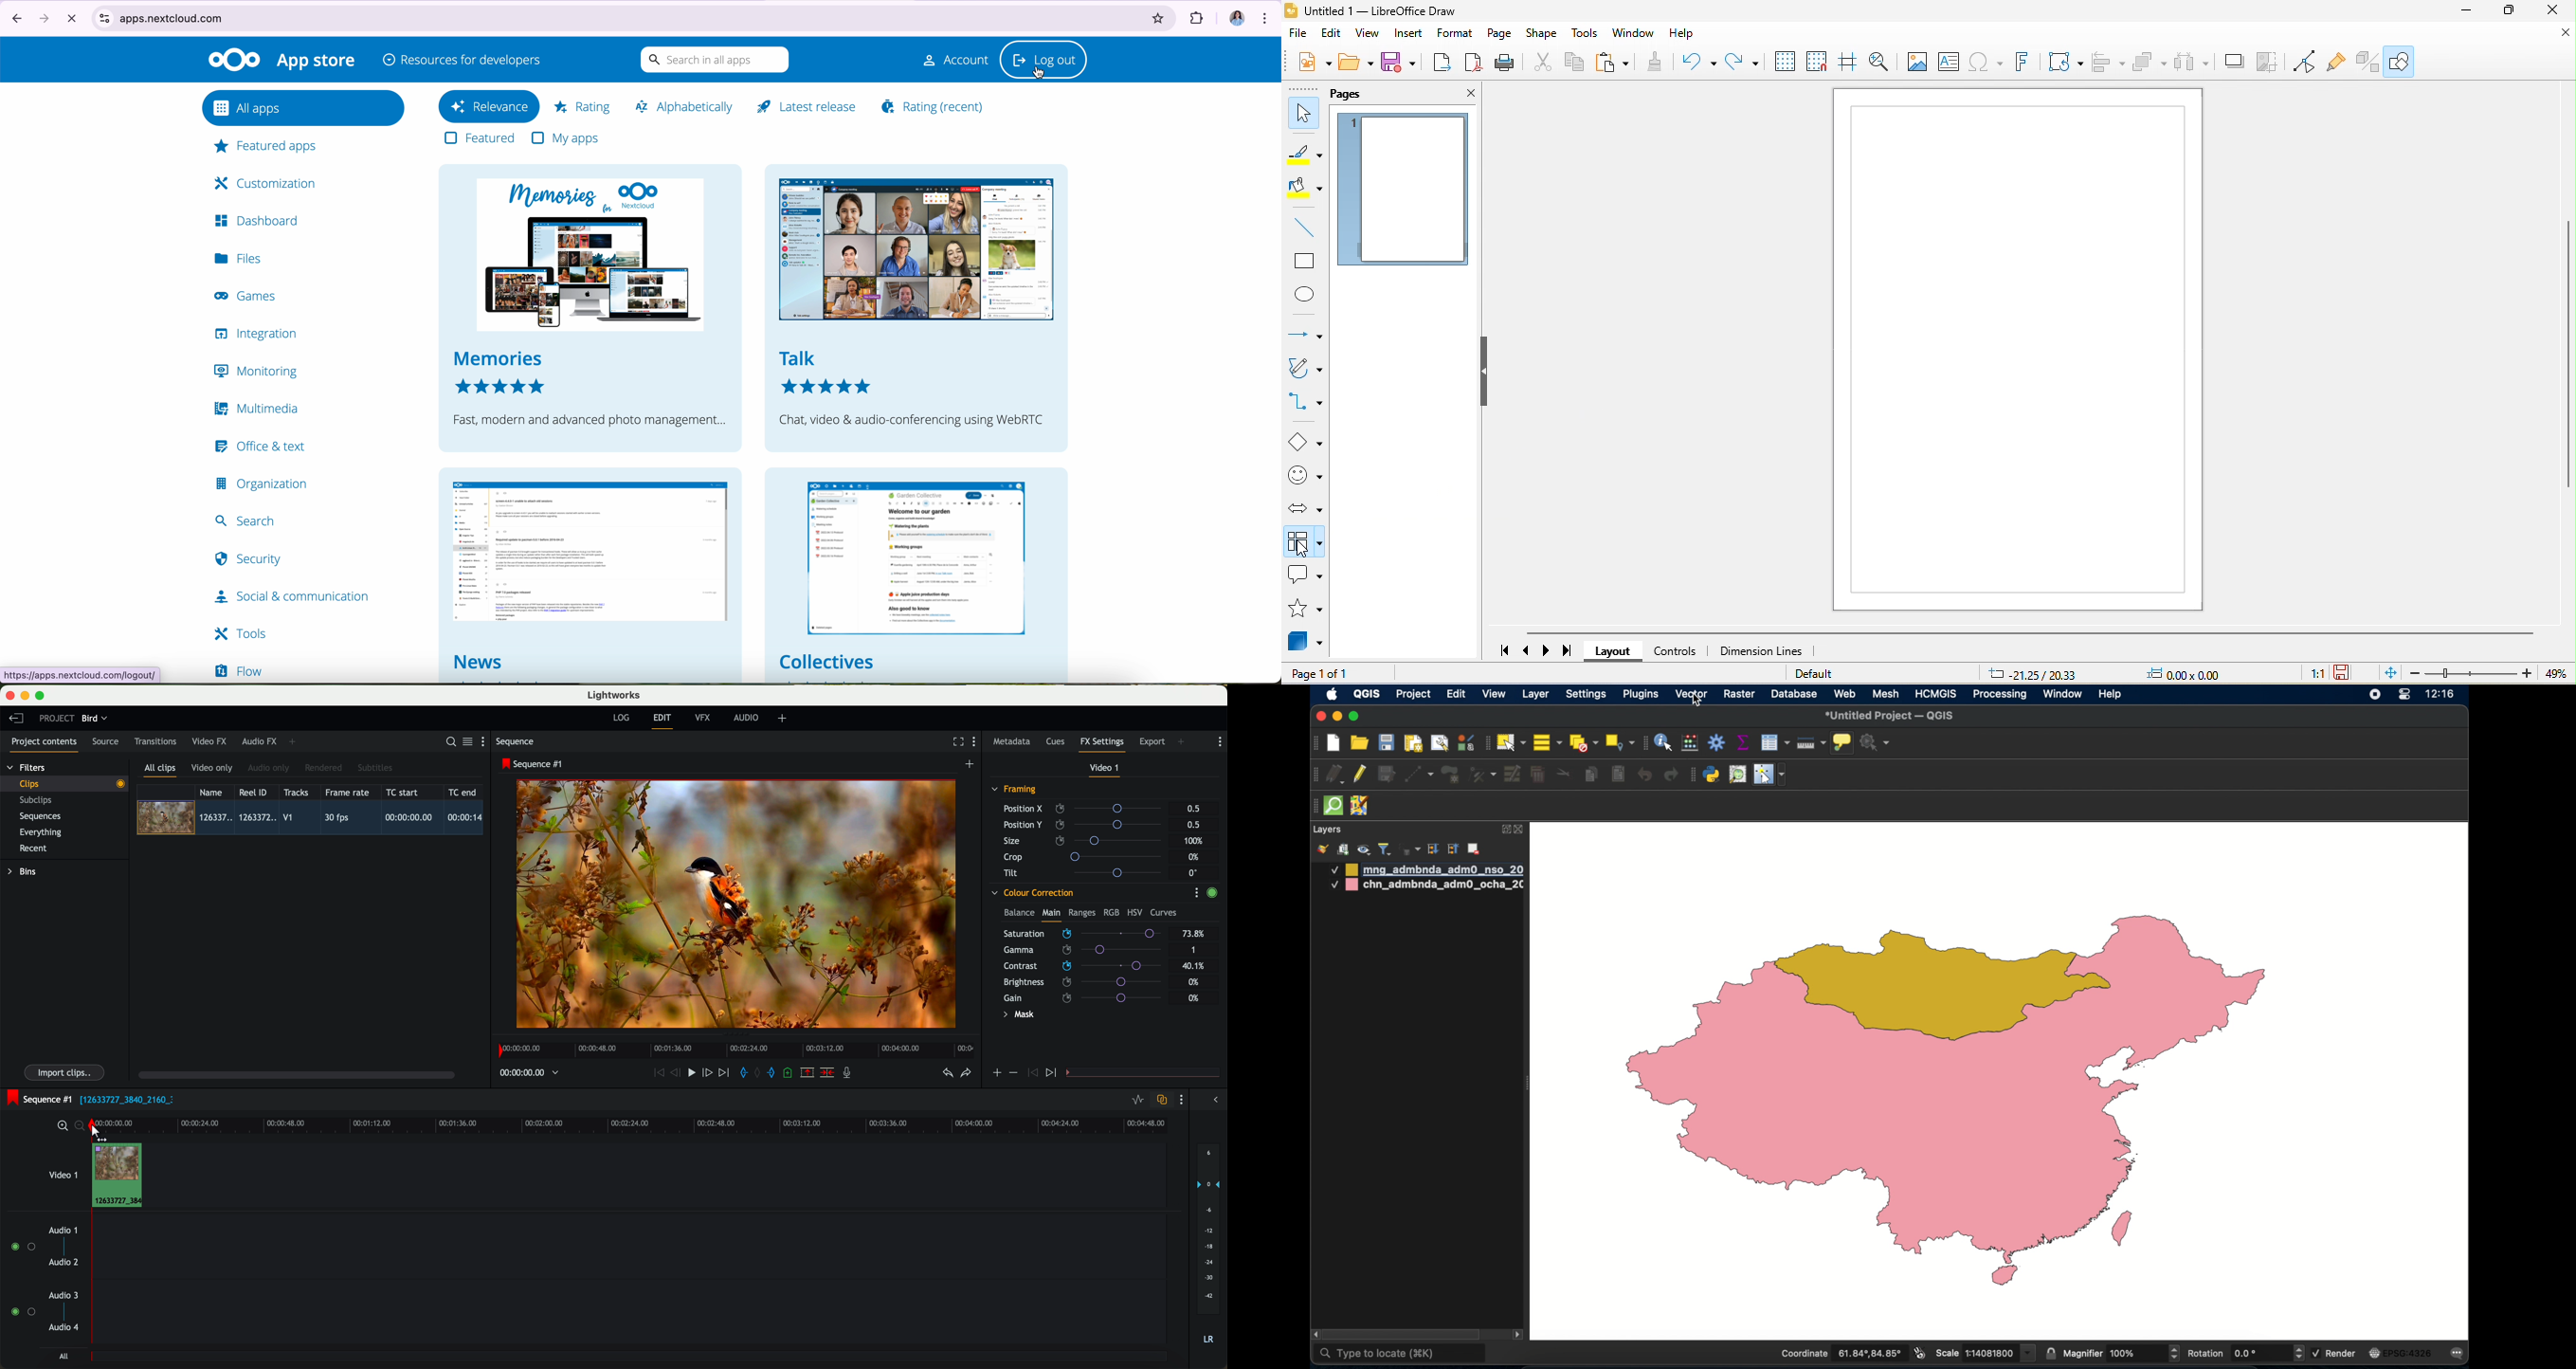 This screenshot has width=2576, height=1372. What do you see at coordinates (318, 62) in the screenshot?
I see `appstore` at bounding box center [318, 62].